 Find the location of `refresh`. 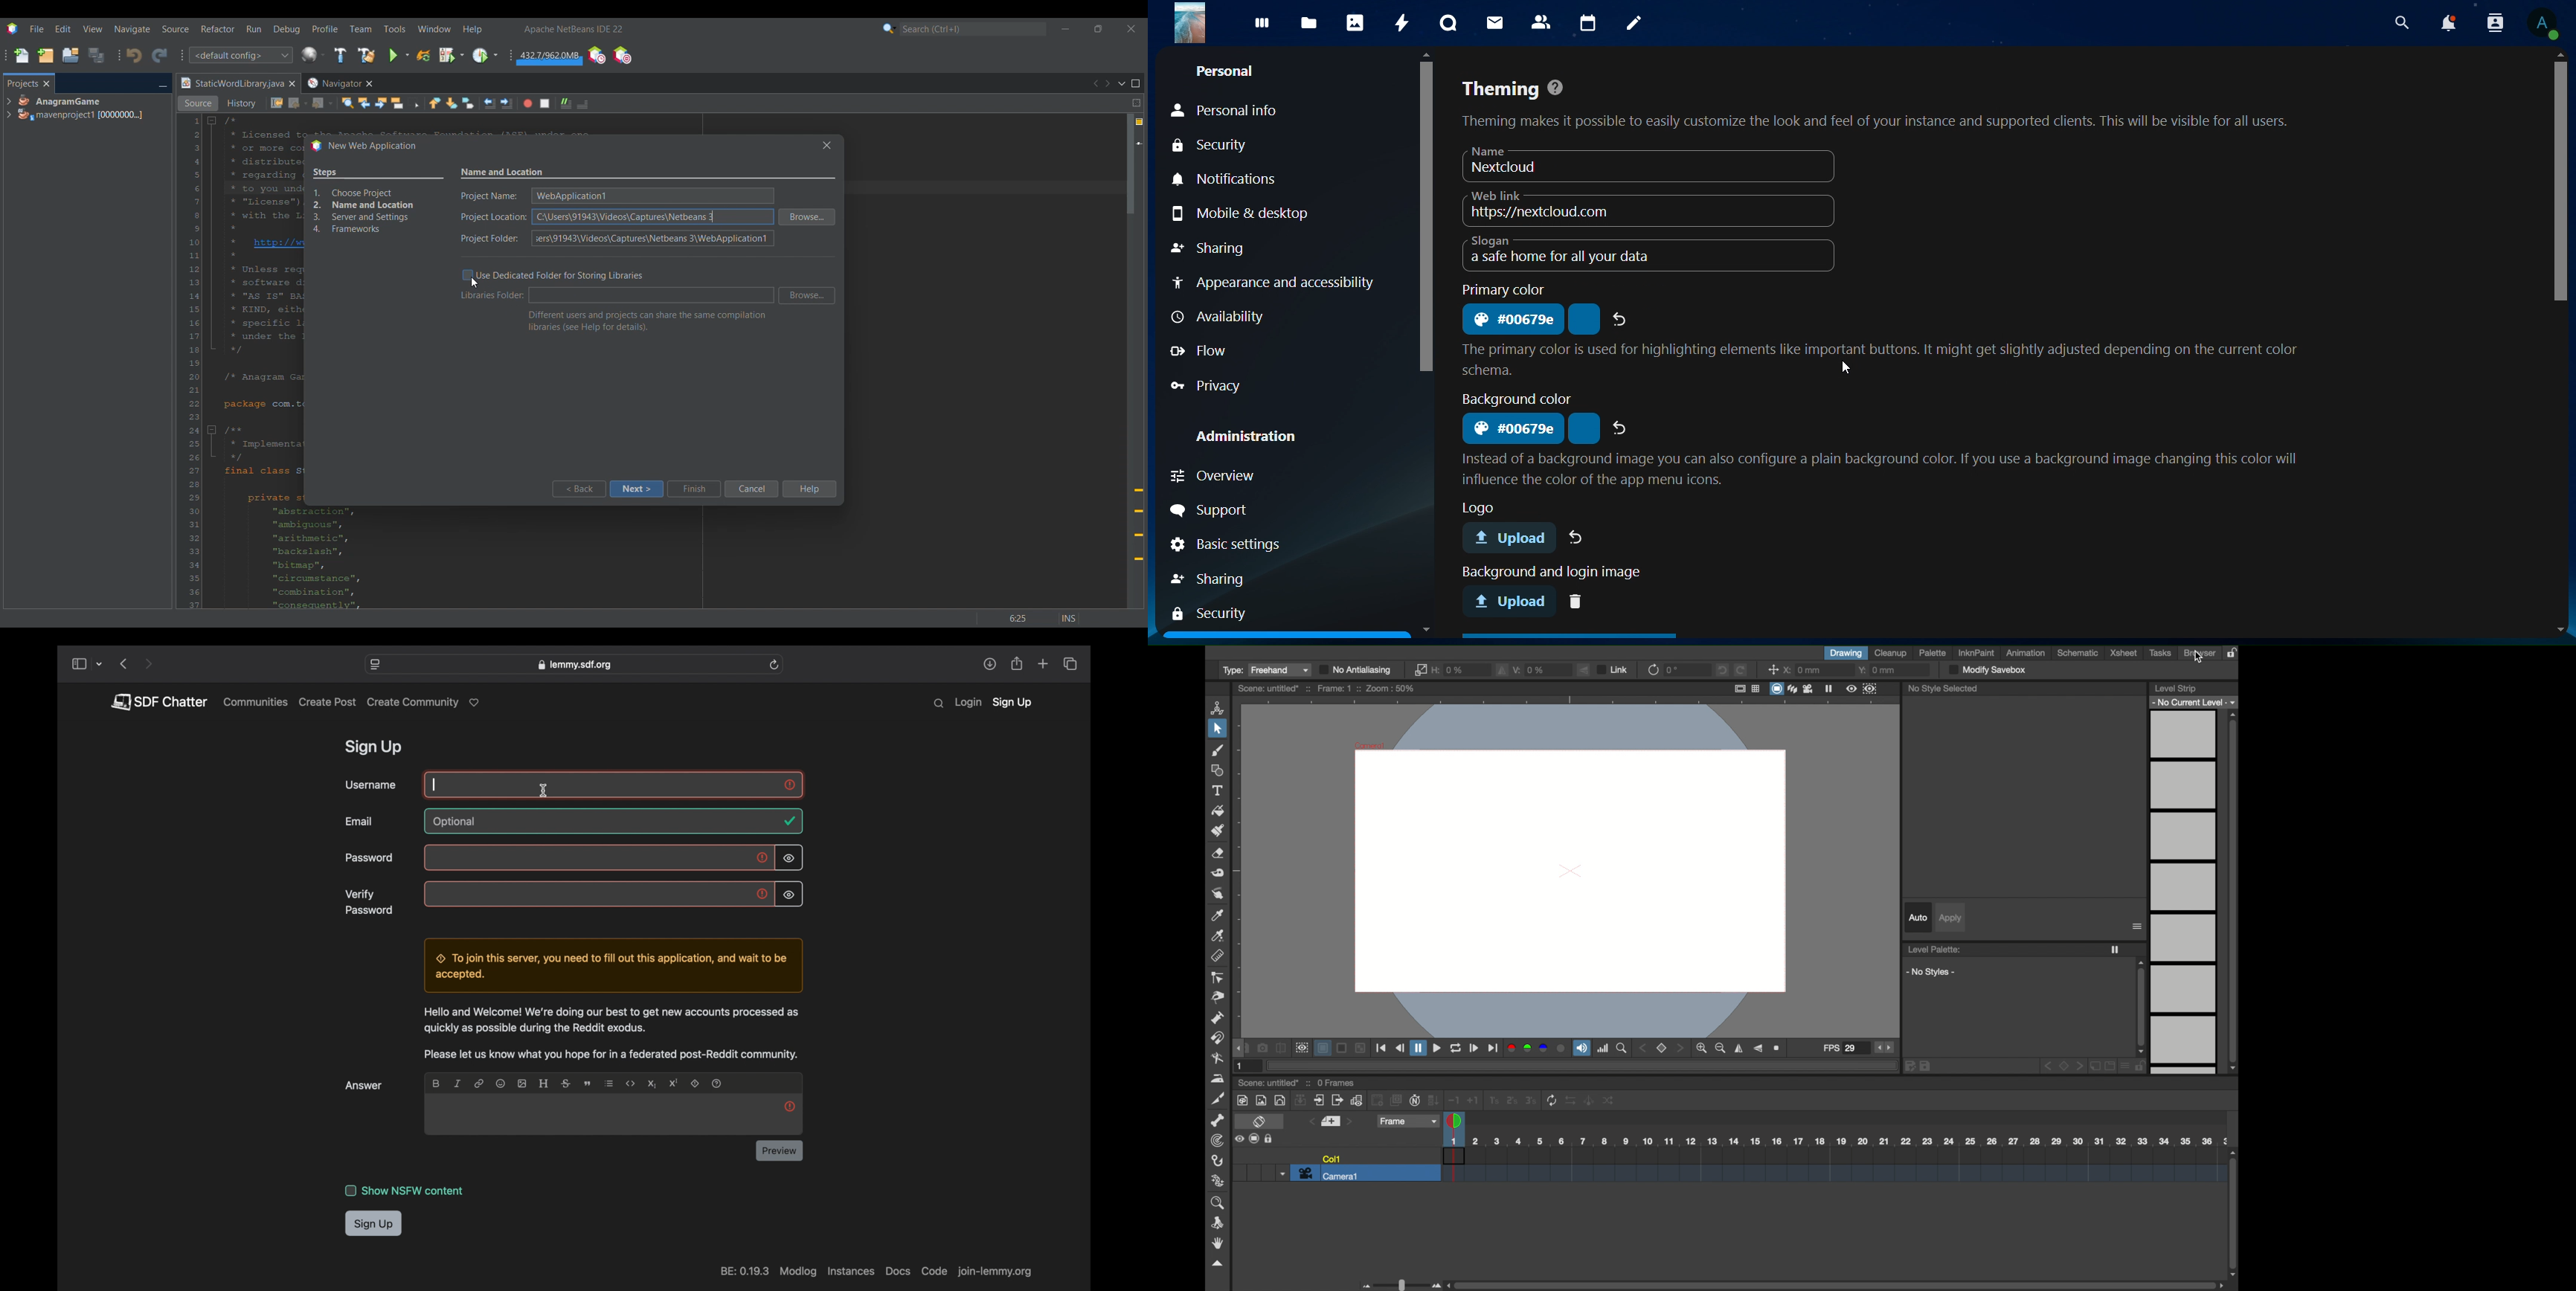

refresh is located at coordinates (1622, 320).